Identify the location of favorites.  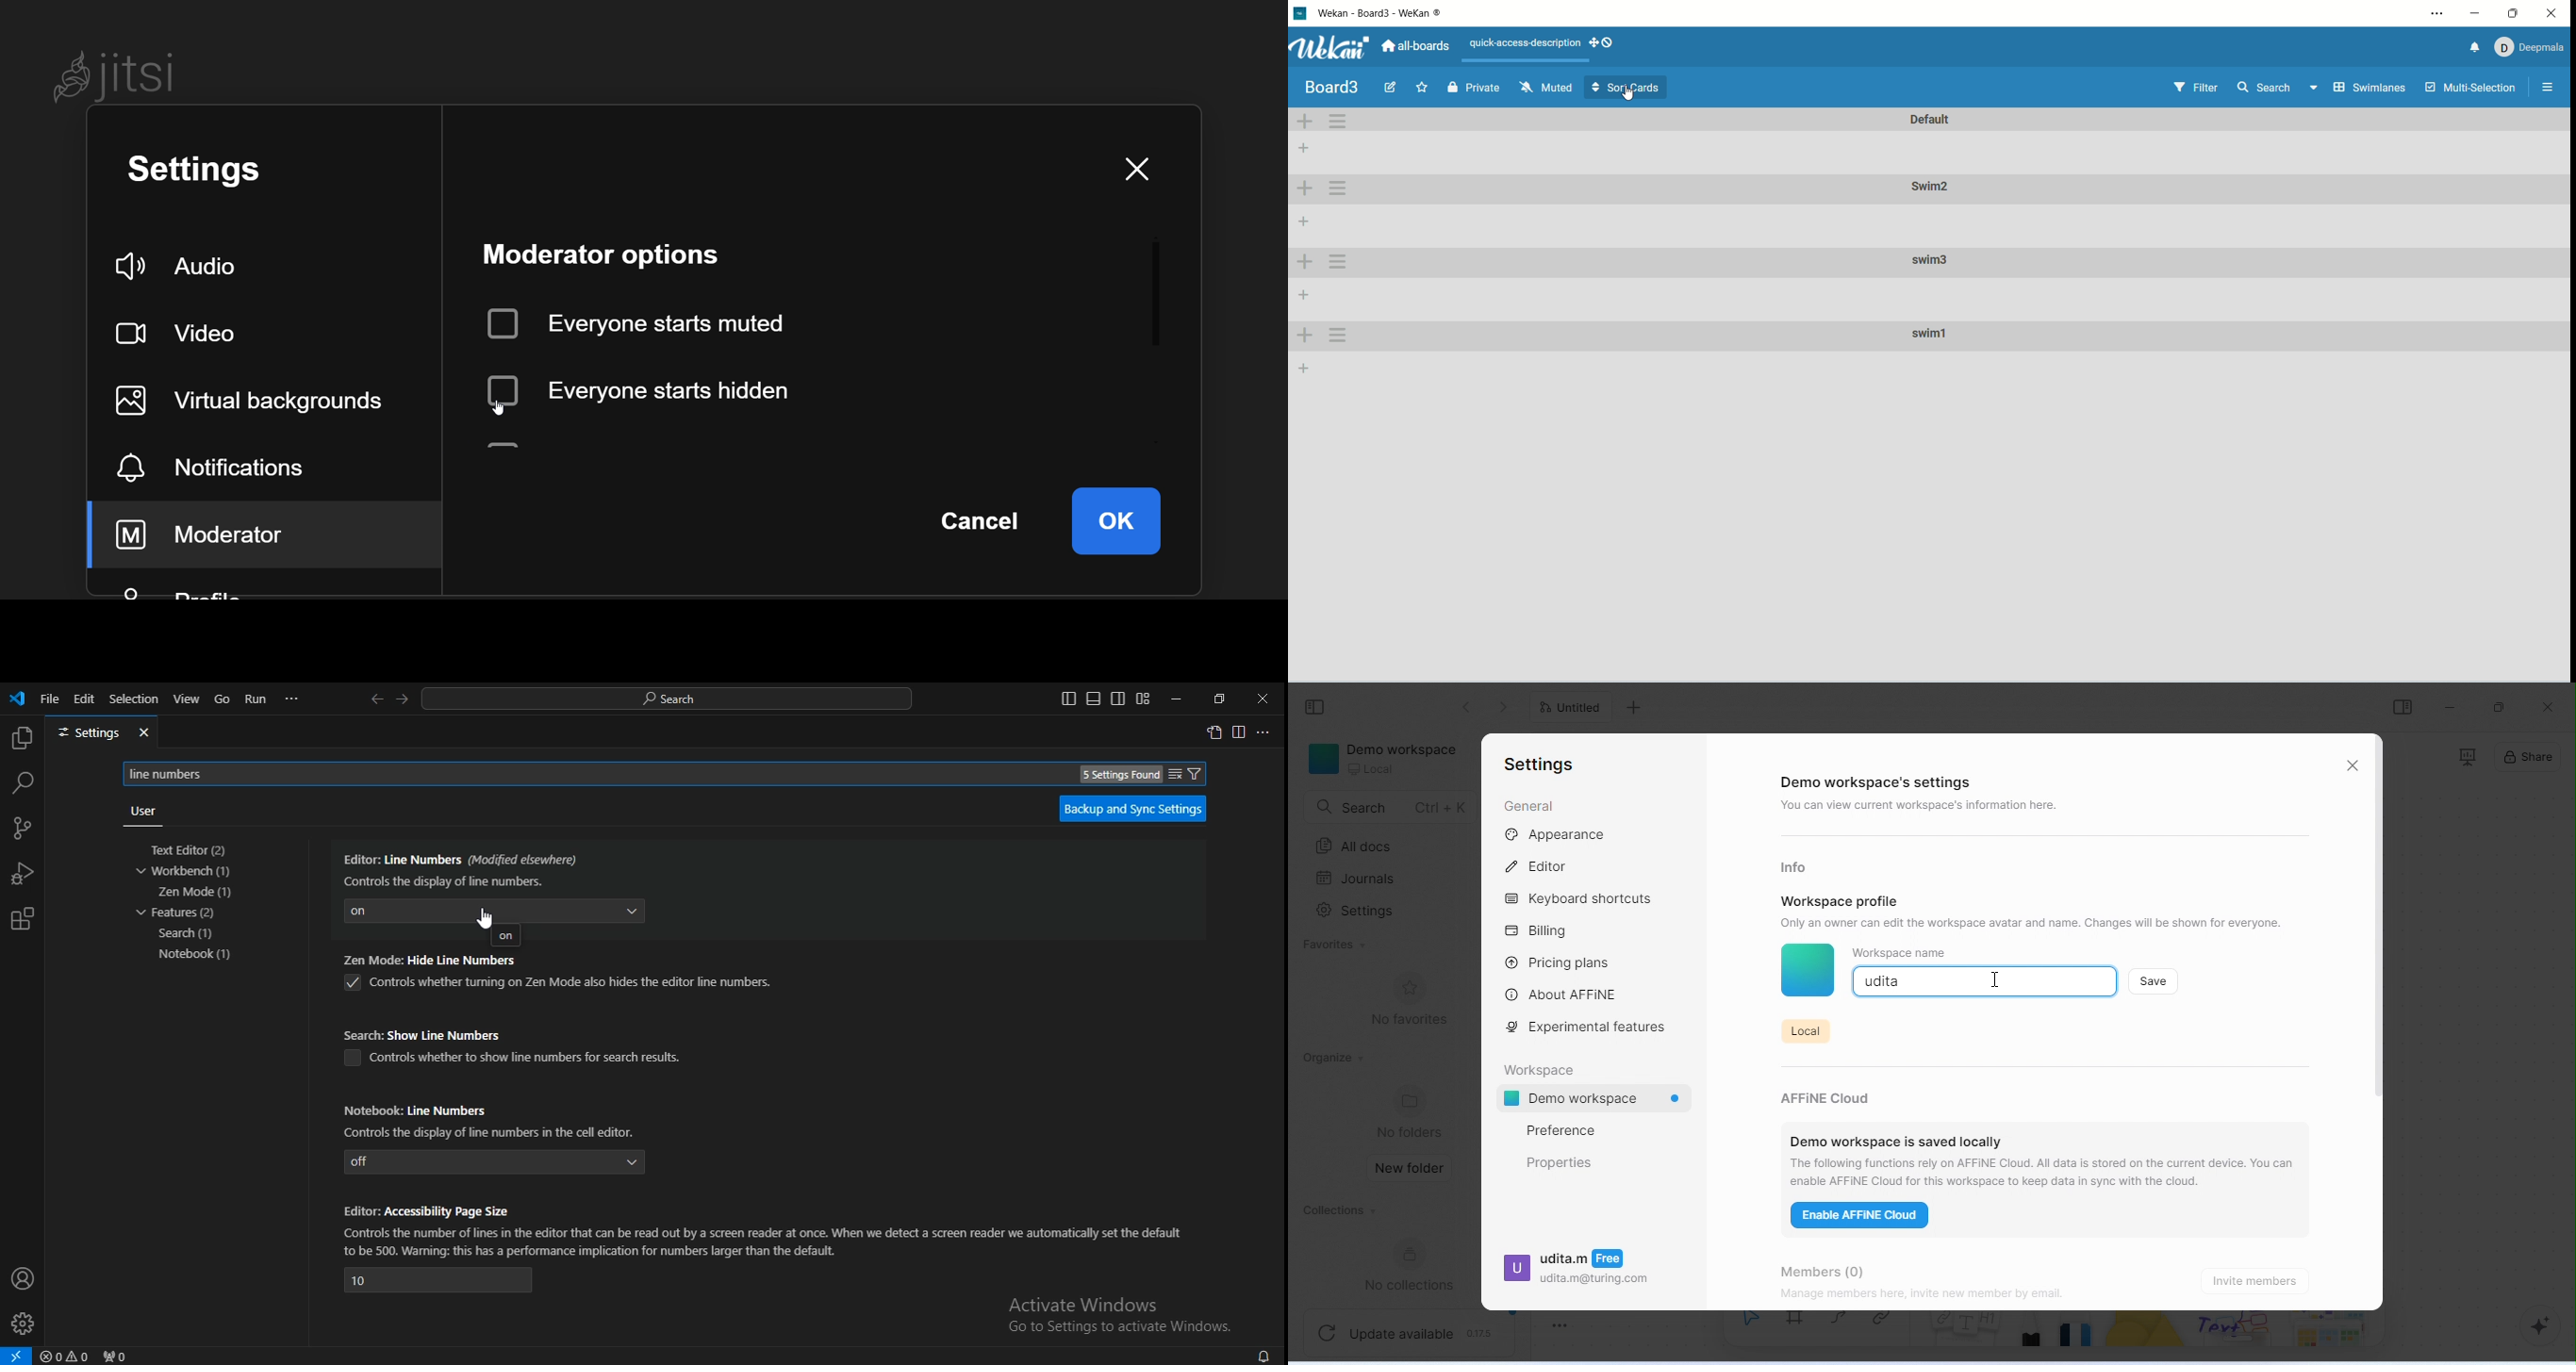
(1338, 946).